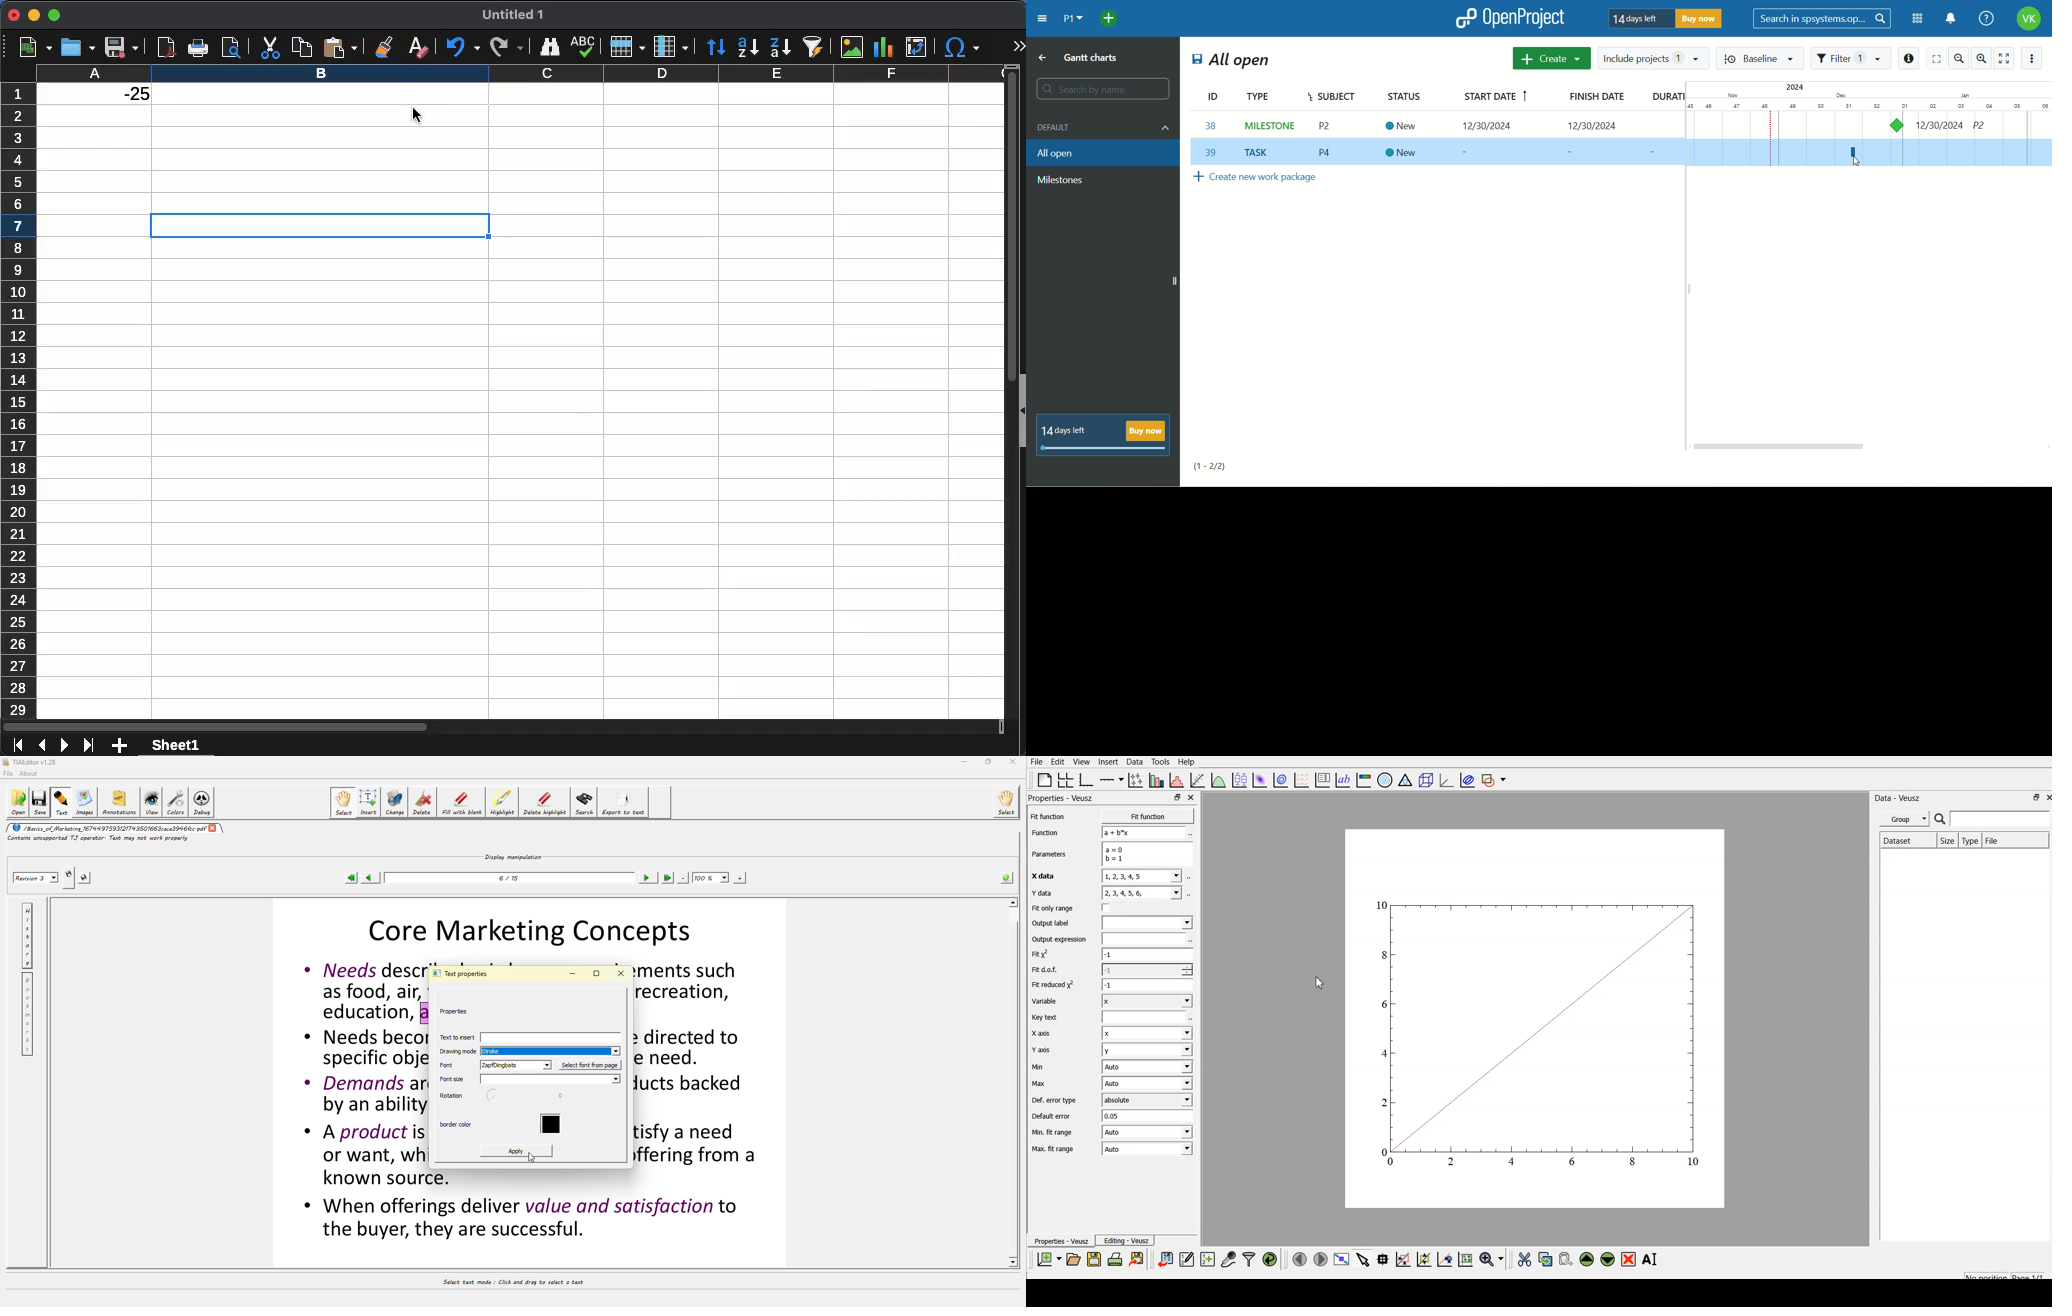  What do you see at coordinates (2034, 58) in the screenshot?
I see `action` at bounding box center [2034, 58].